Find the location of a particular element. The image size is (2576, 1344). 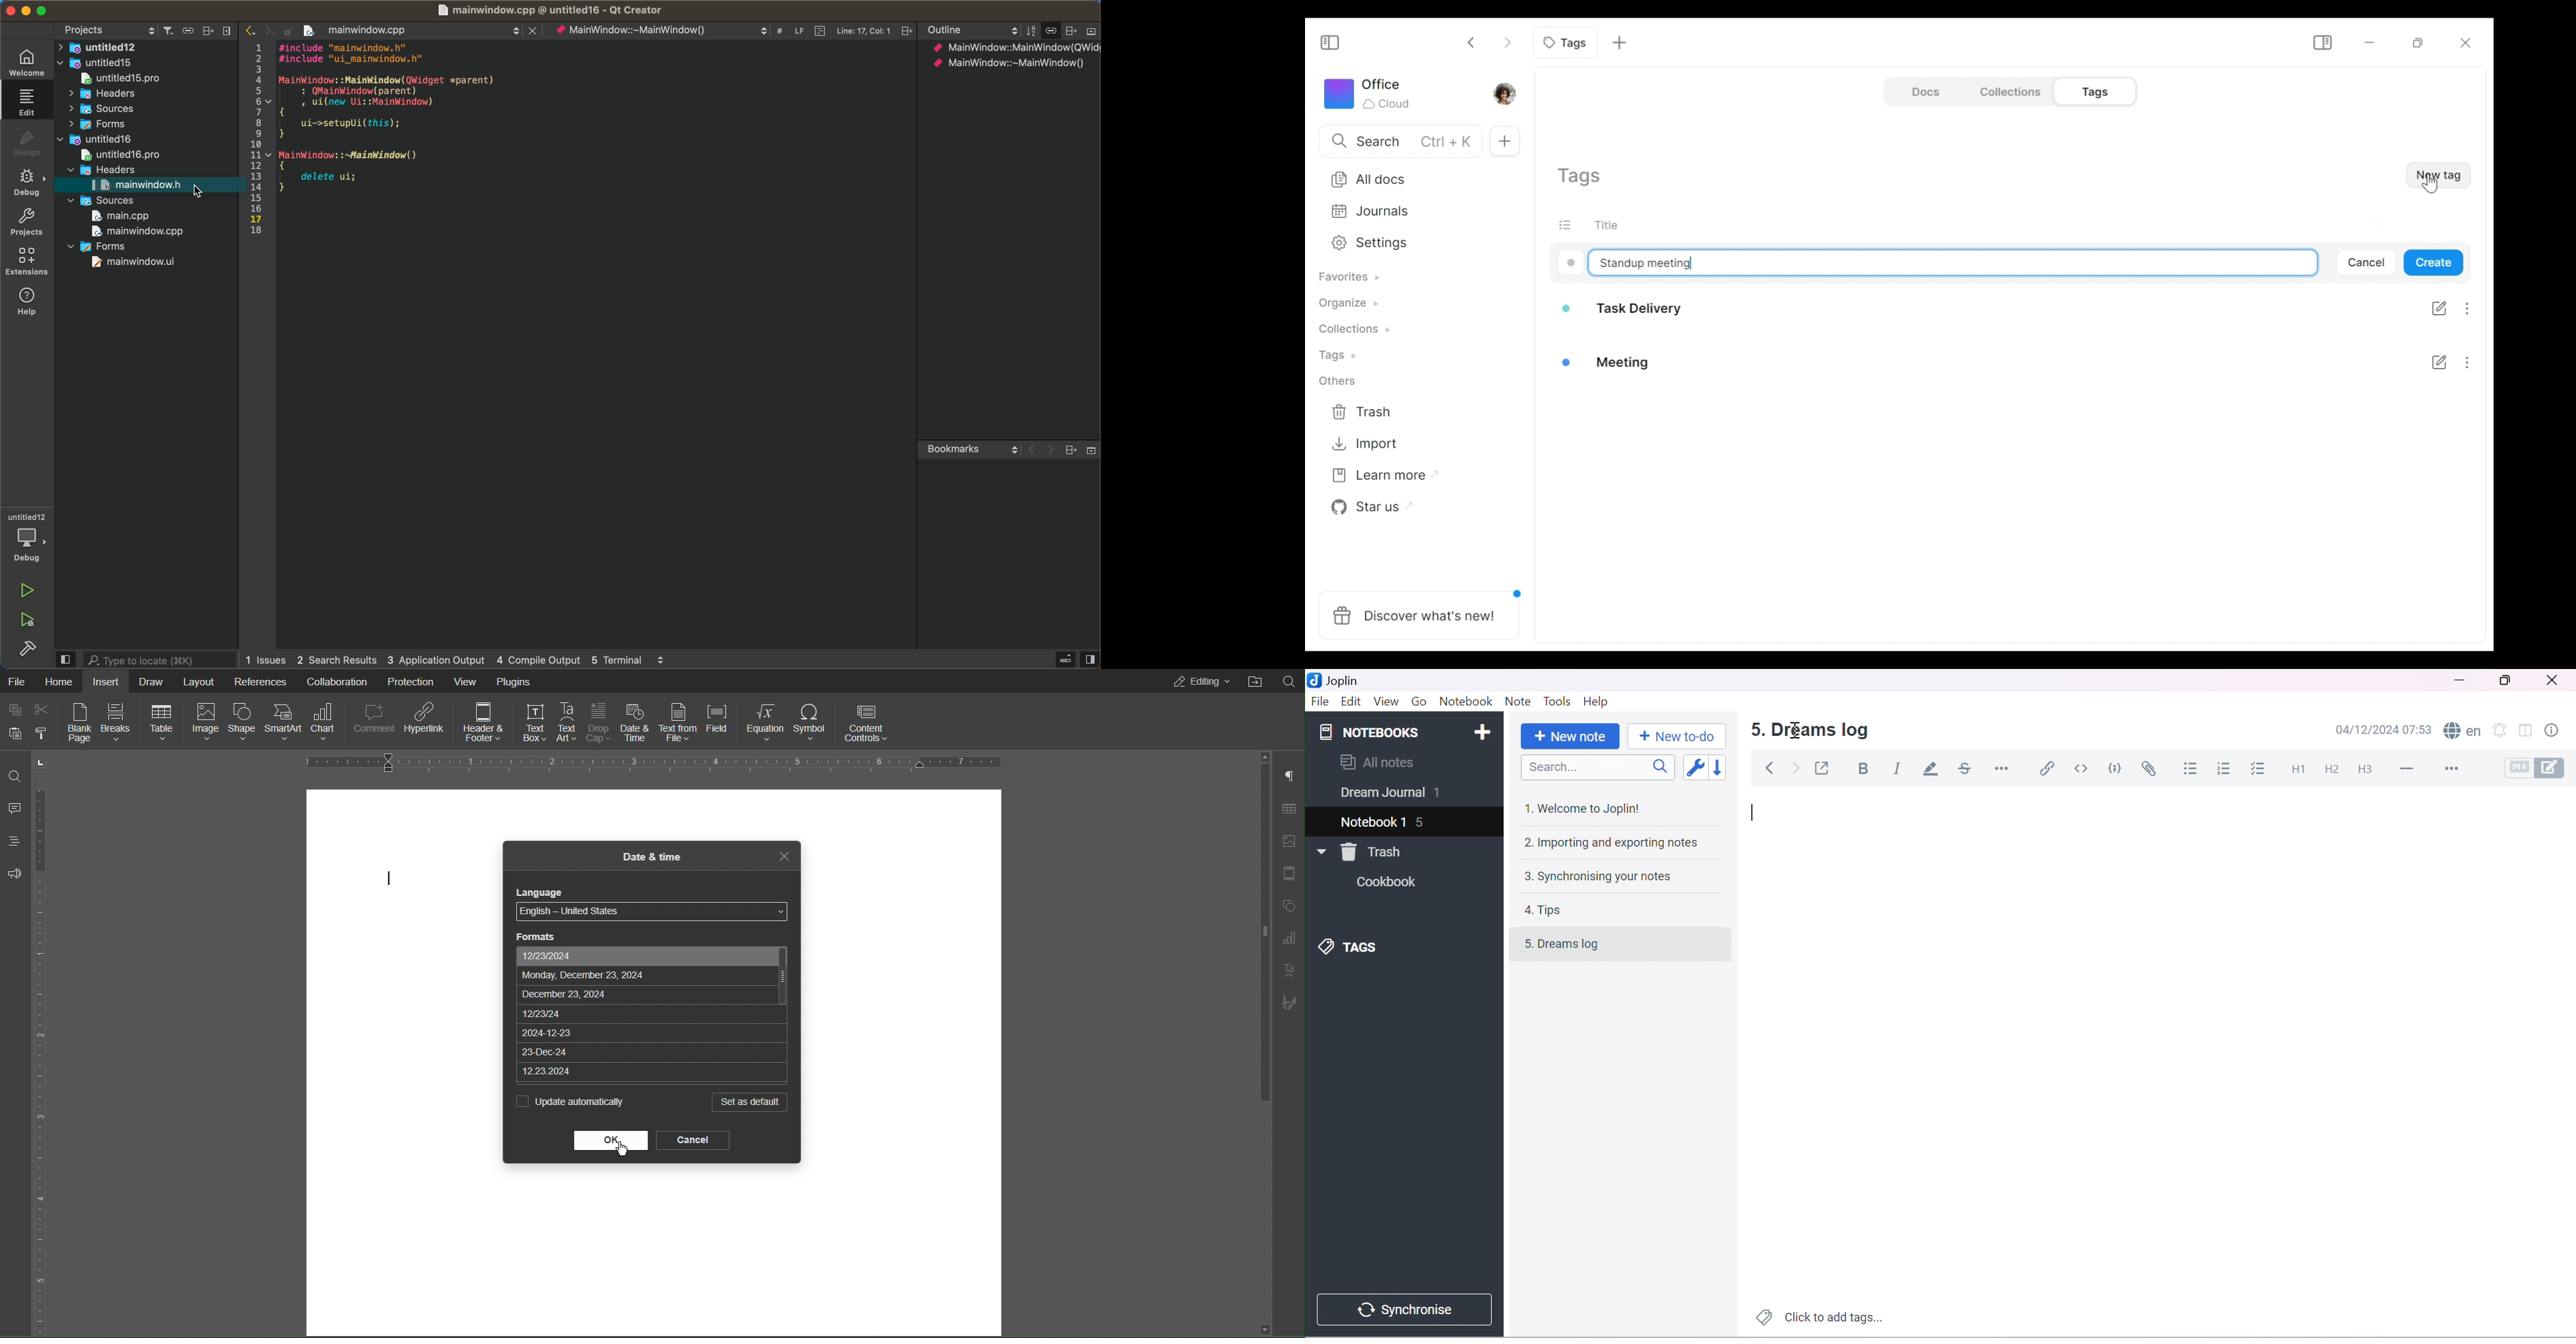

key down is located at coordinates (165, 184).